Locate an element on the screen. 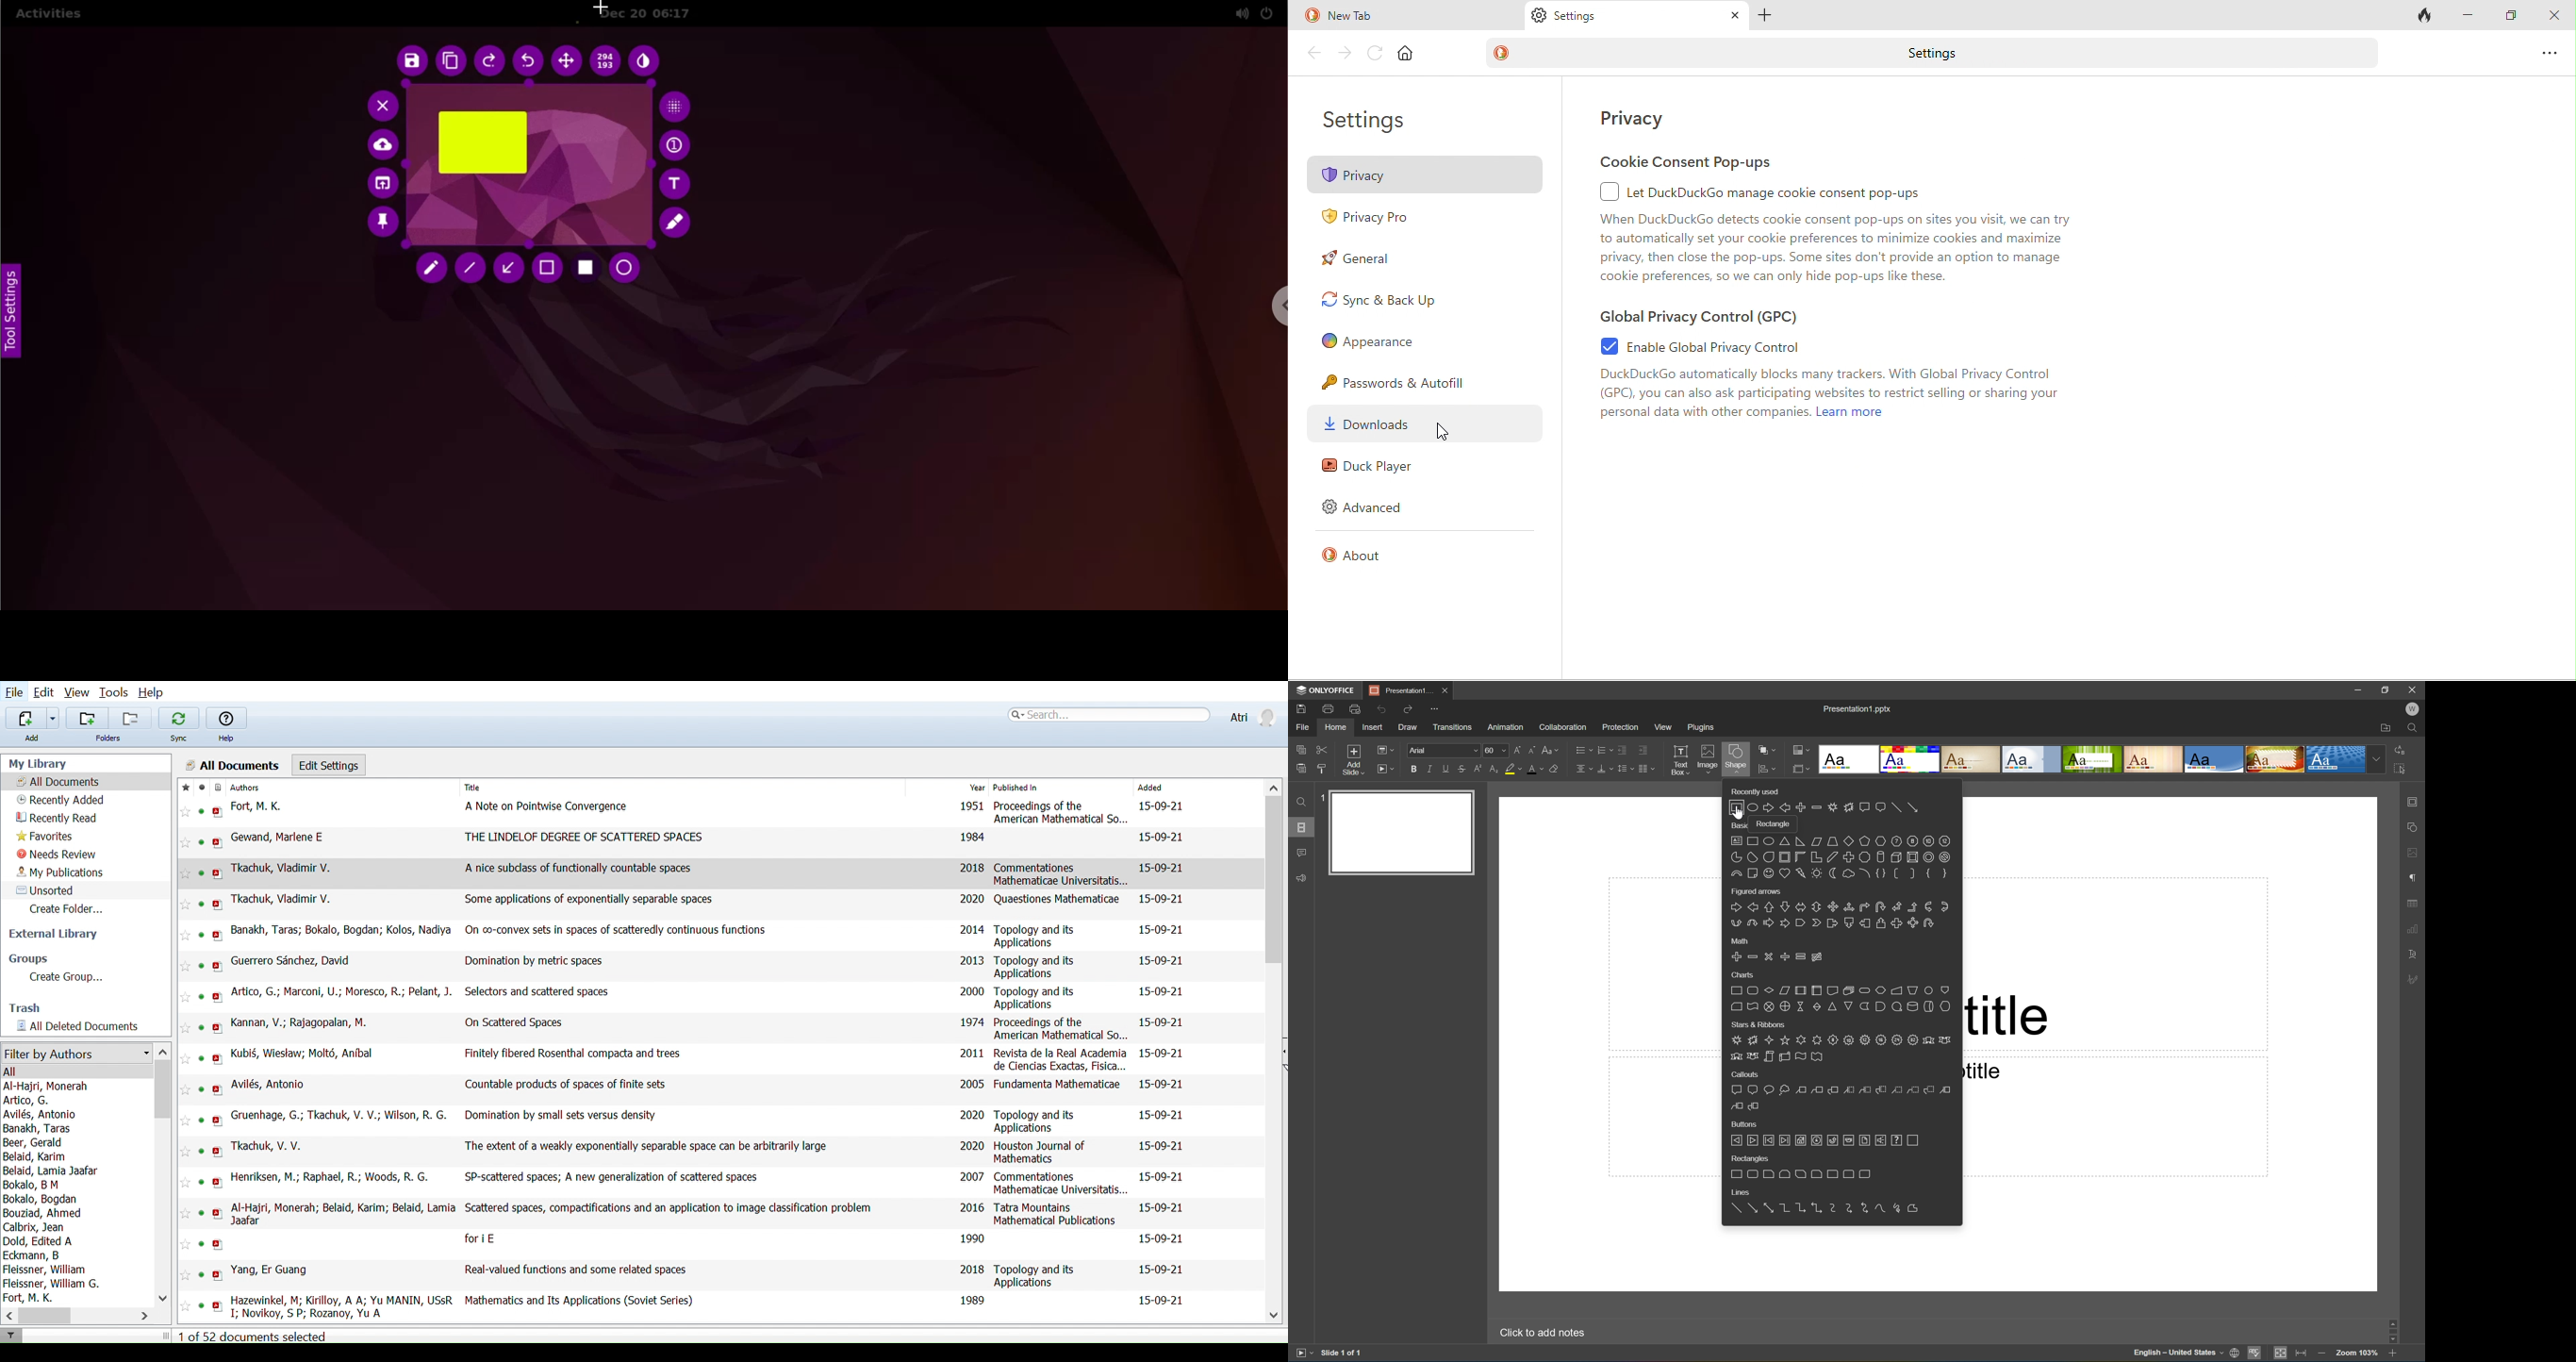 The image size is (2576, 1372). Document format is located at coordinates (216, 788).